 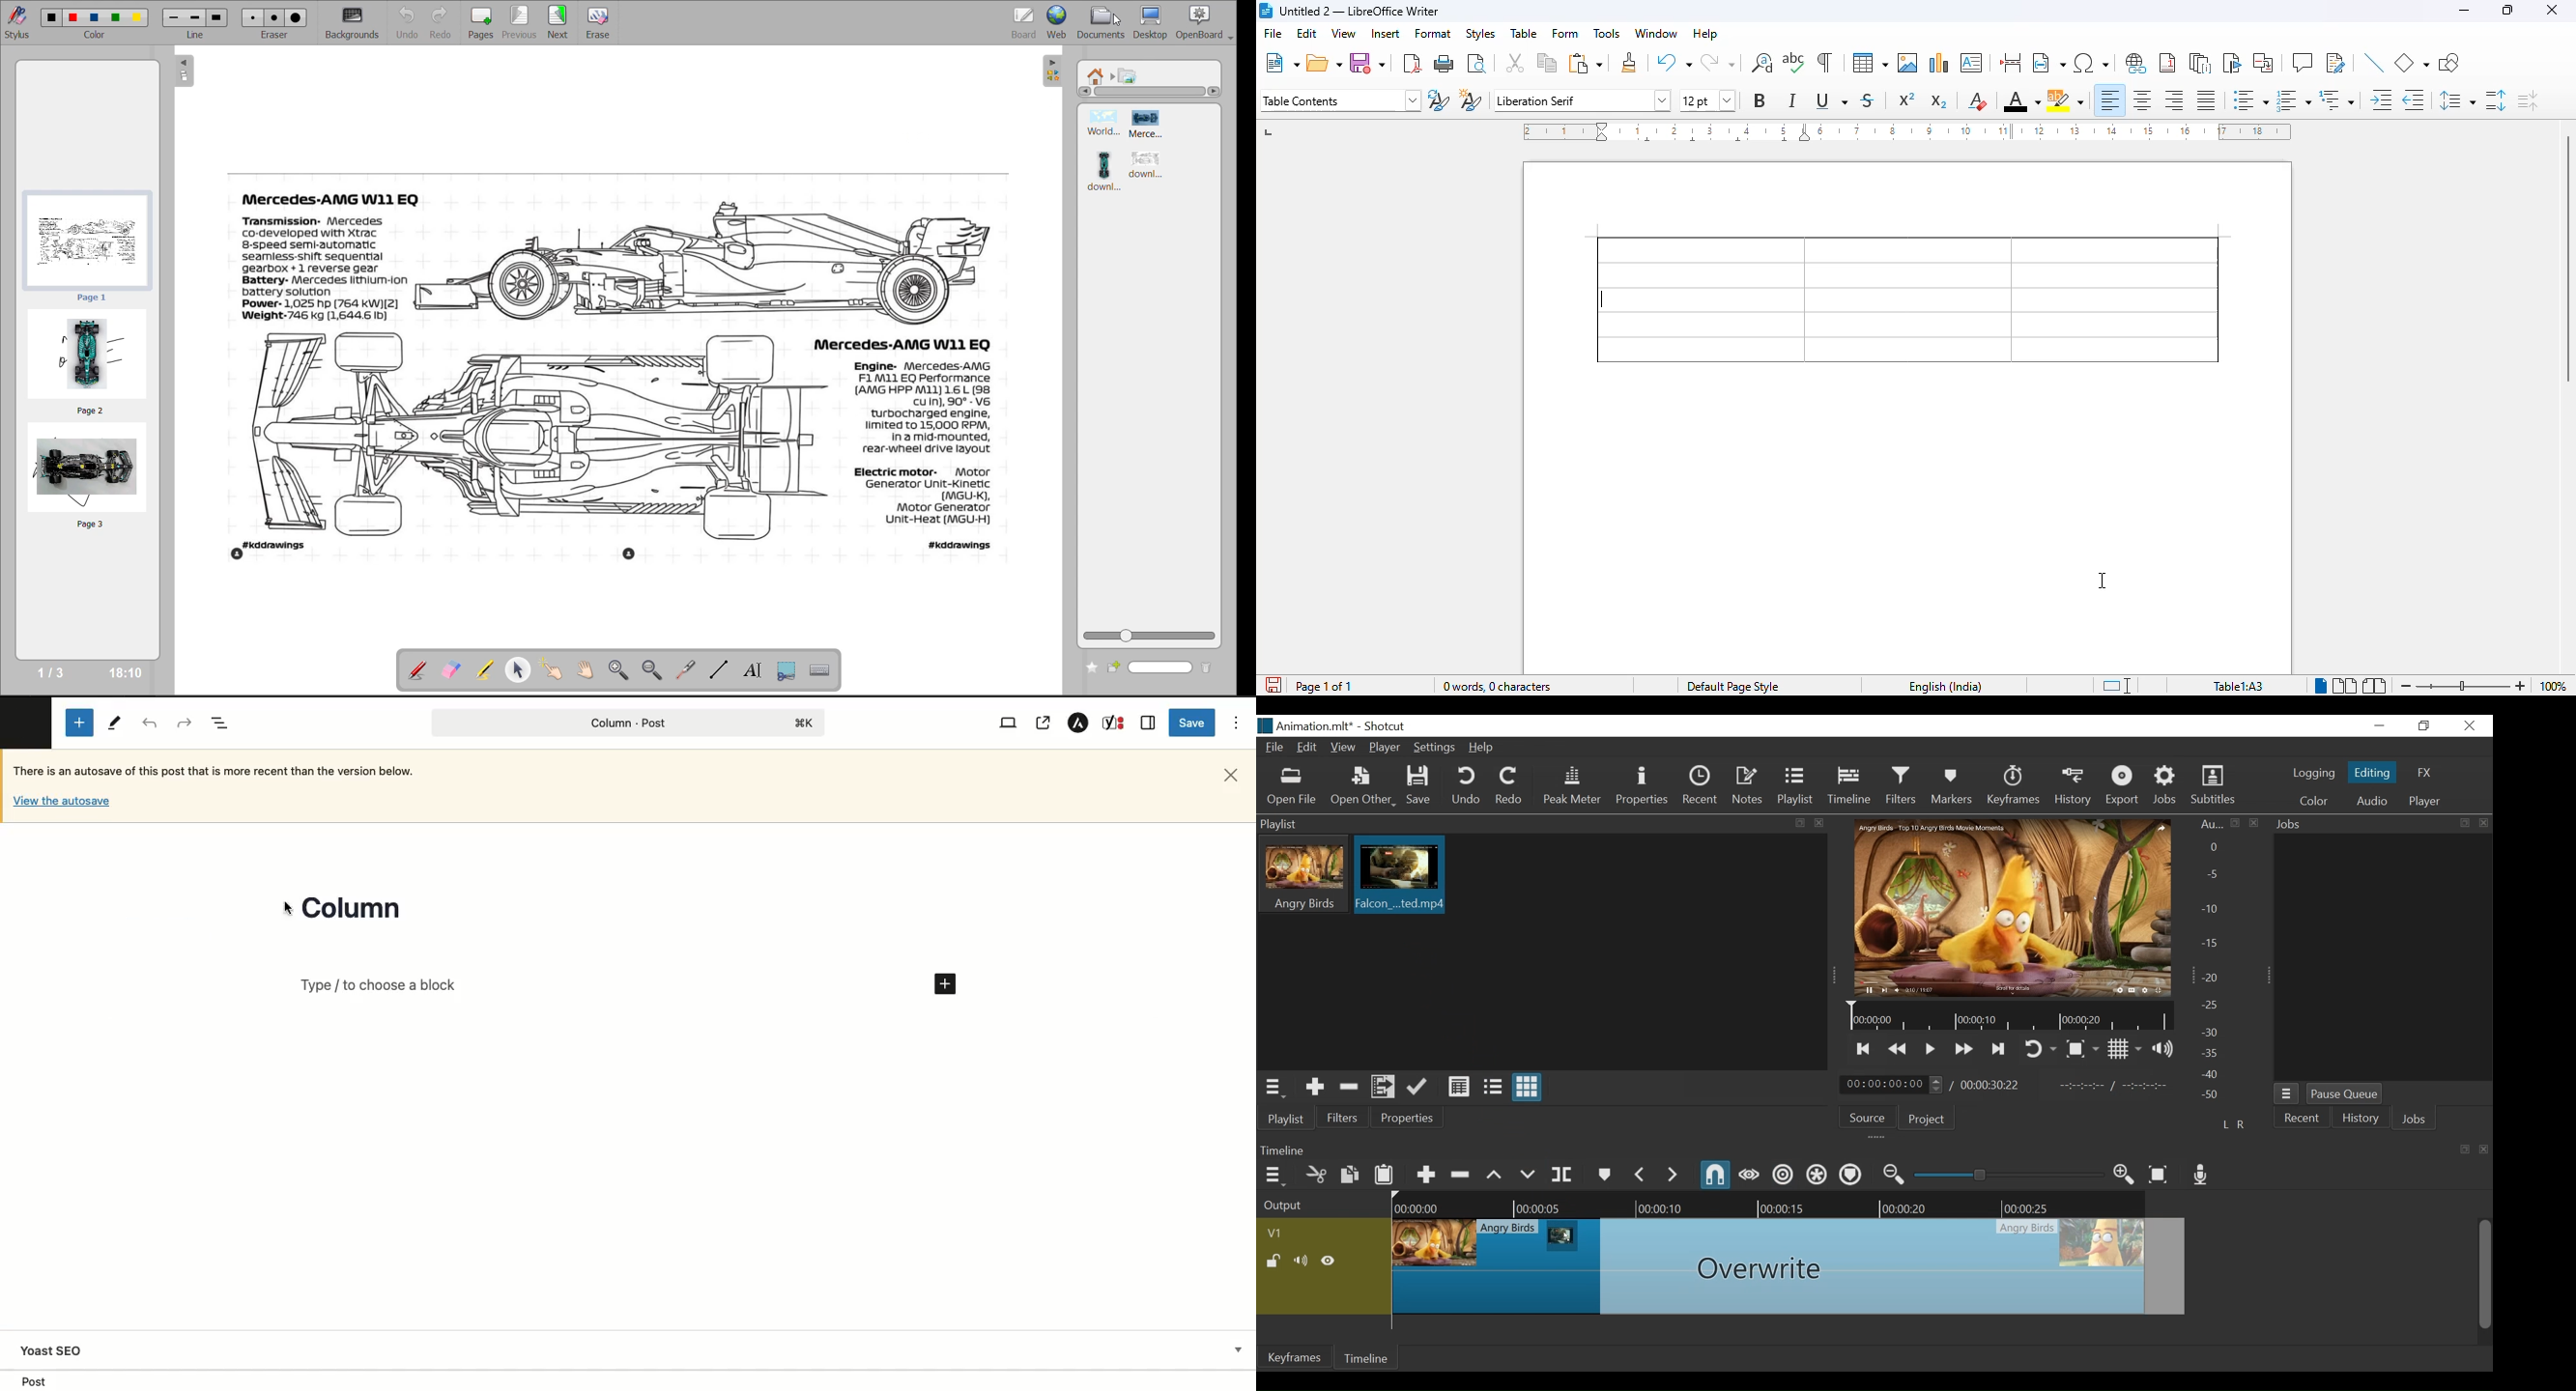 I want to click on Cut, so click(x=1317, y=1173).